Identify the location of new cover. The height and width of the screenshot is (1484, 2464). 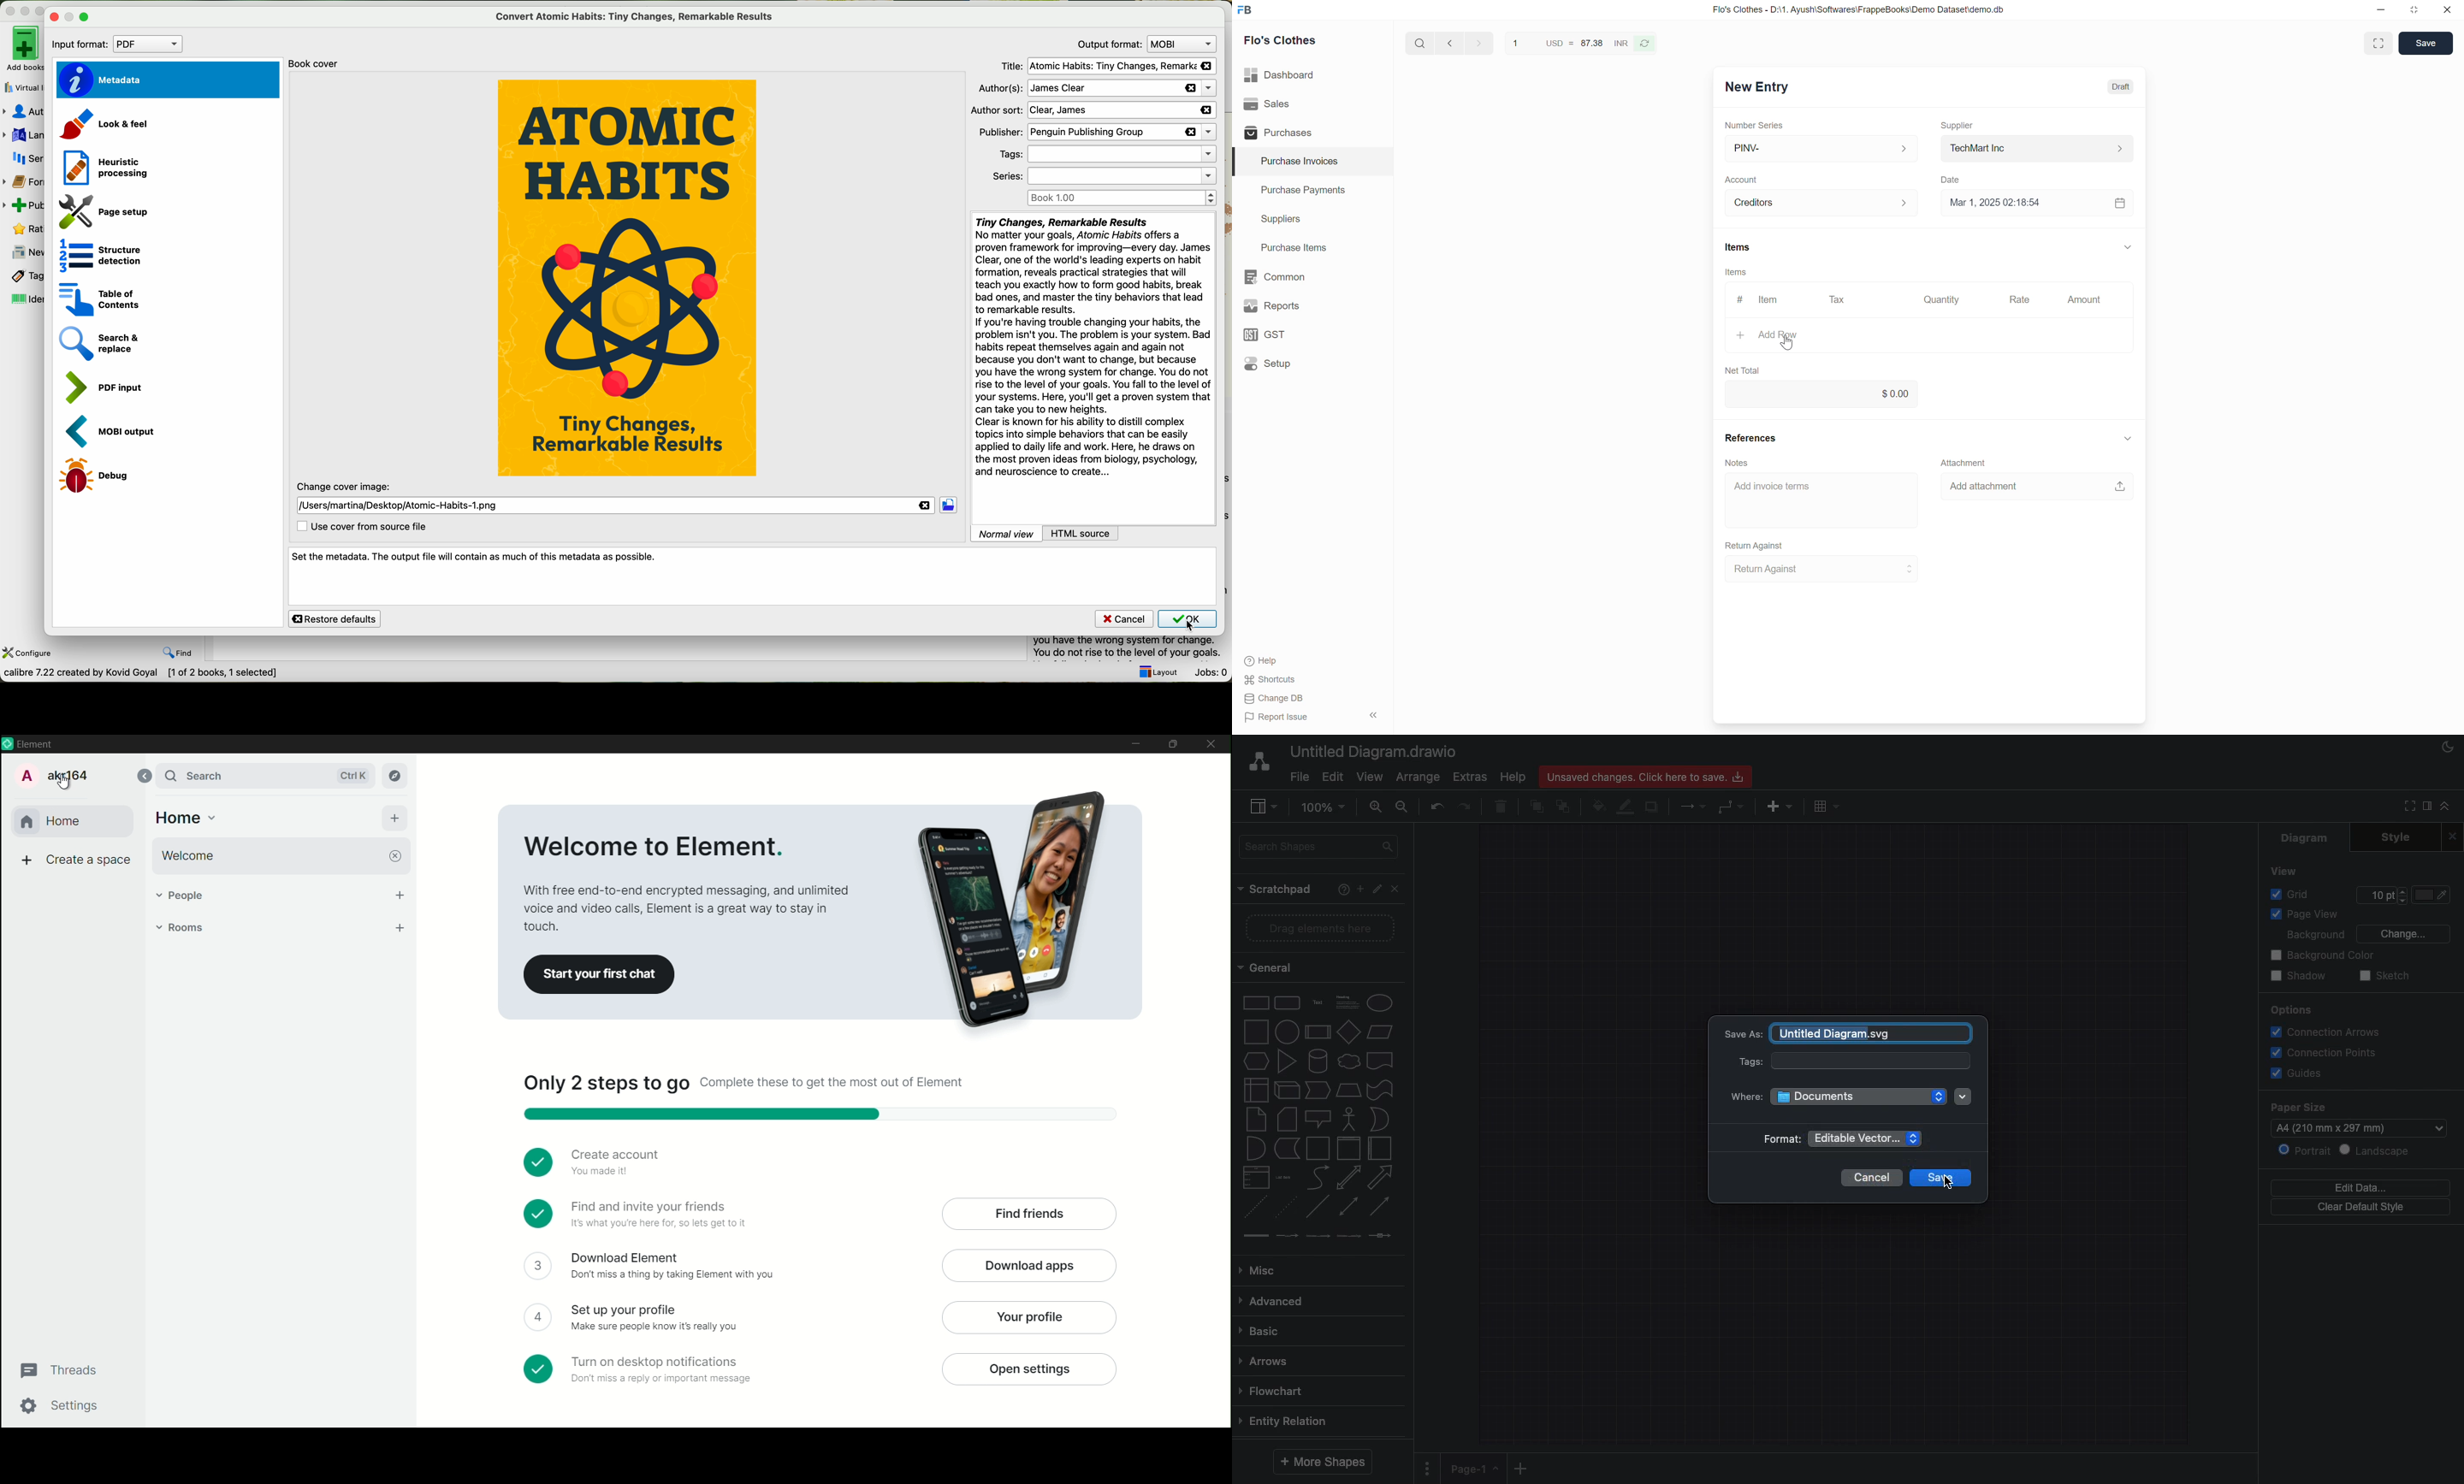
(627, 279).